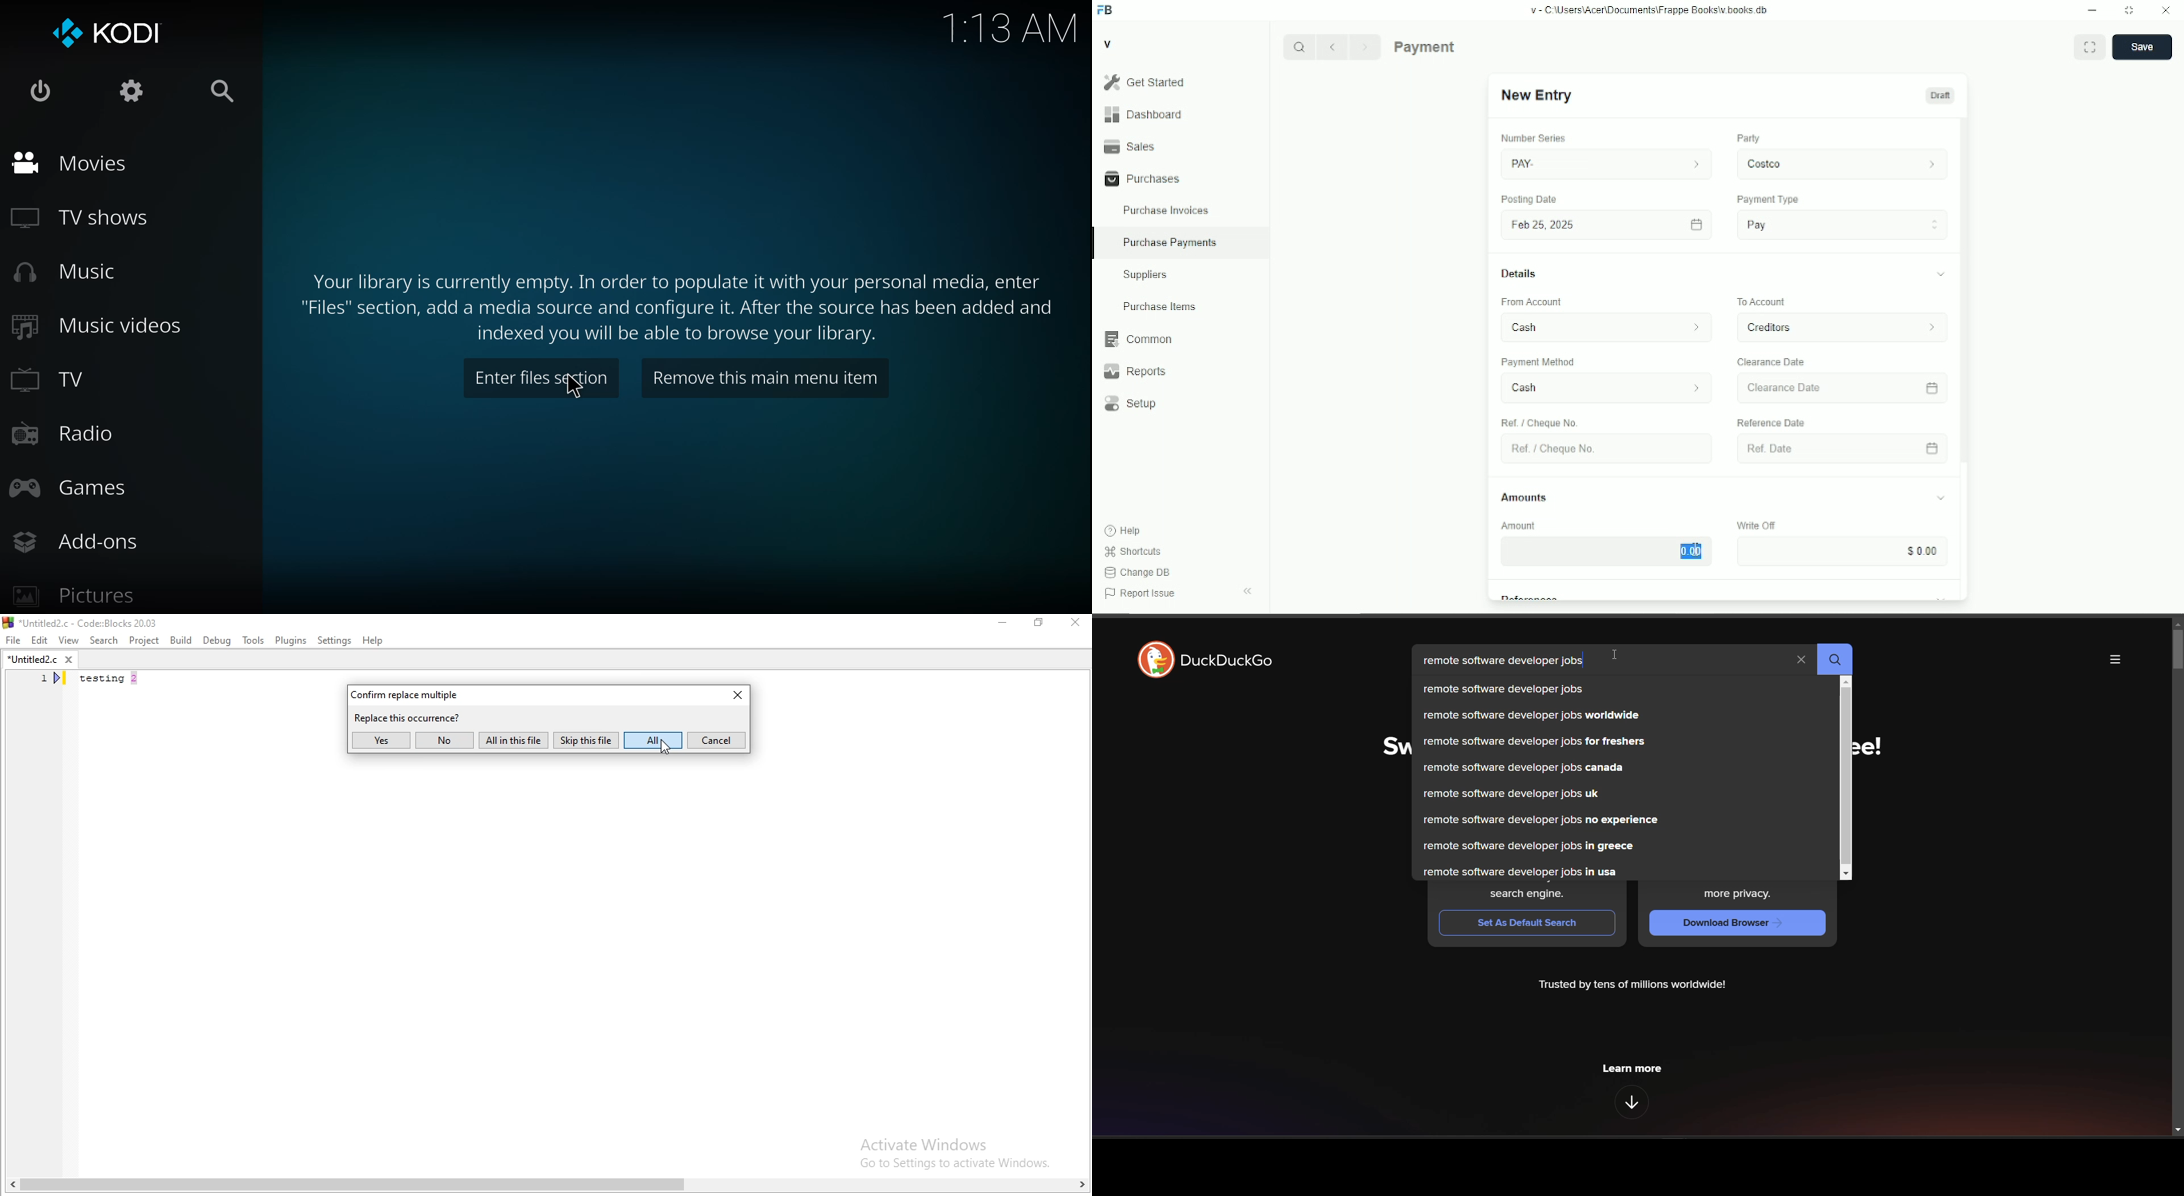 This screenshot has height=1204, width=2184. Describe the element at coordinates (1123, 531) in the screenshot. I see `Help` at that location.